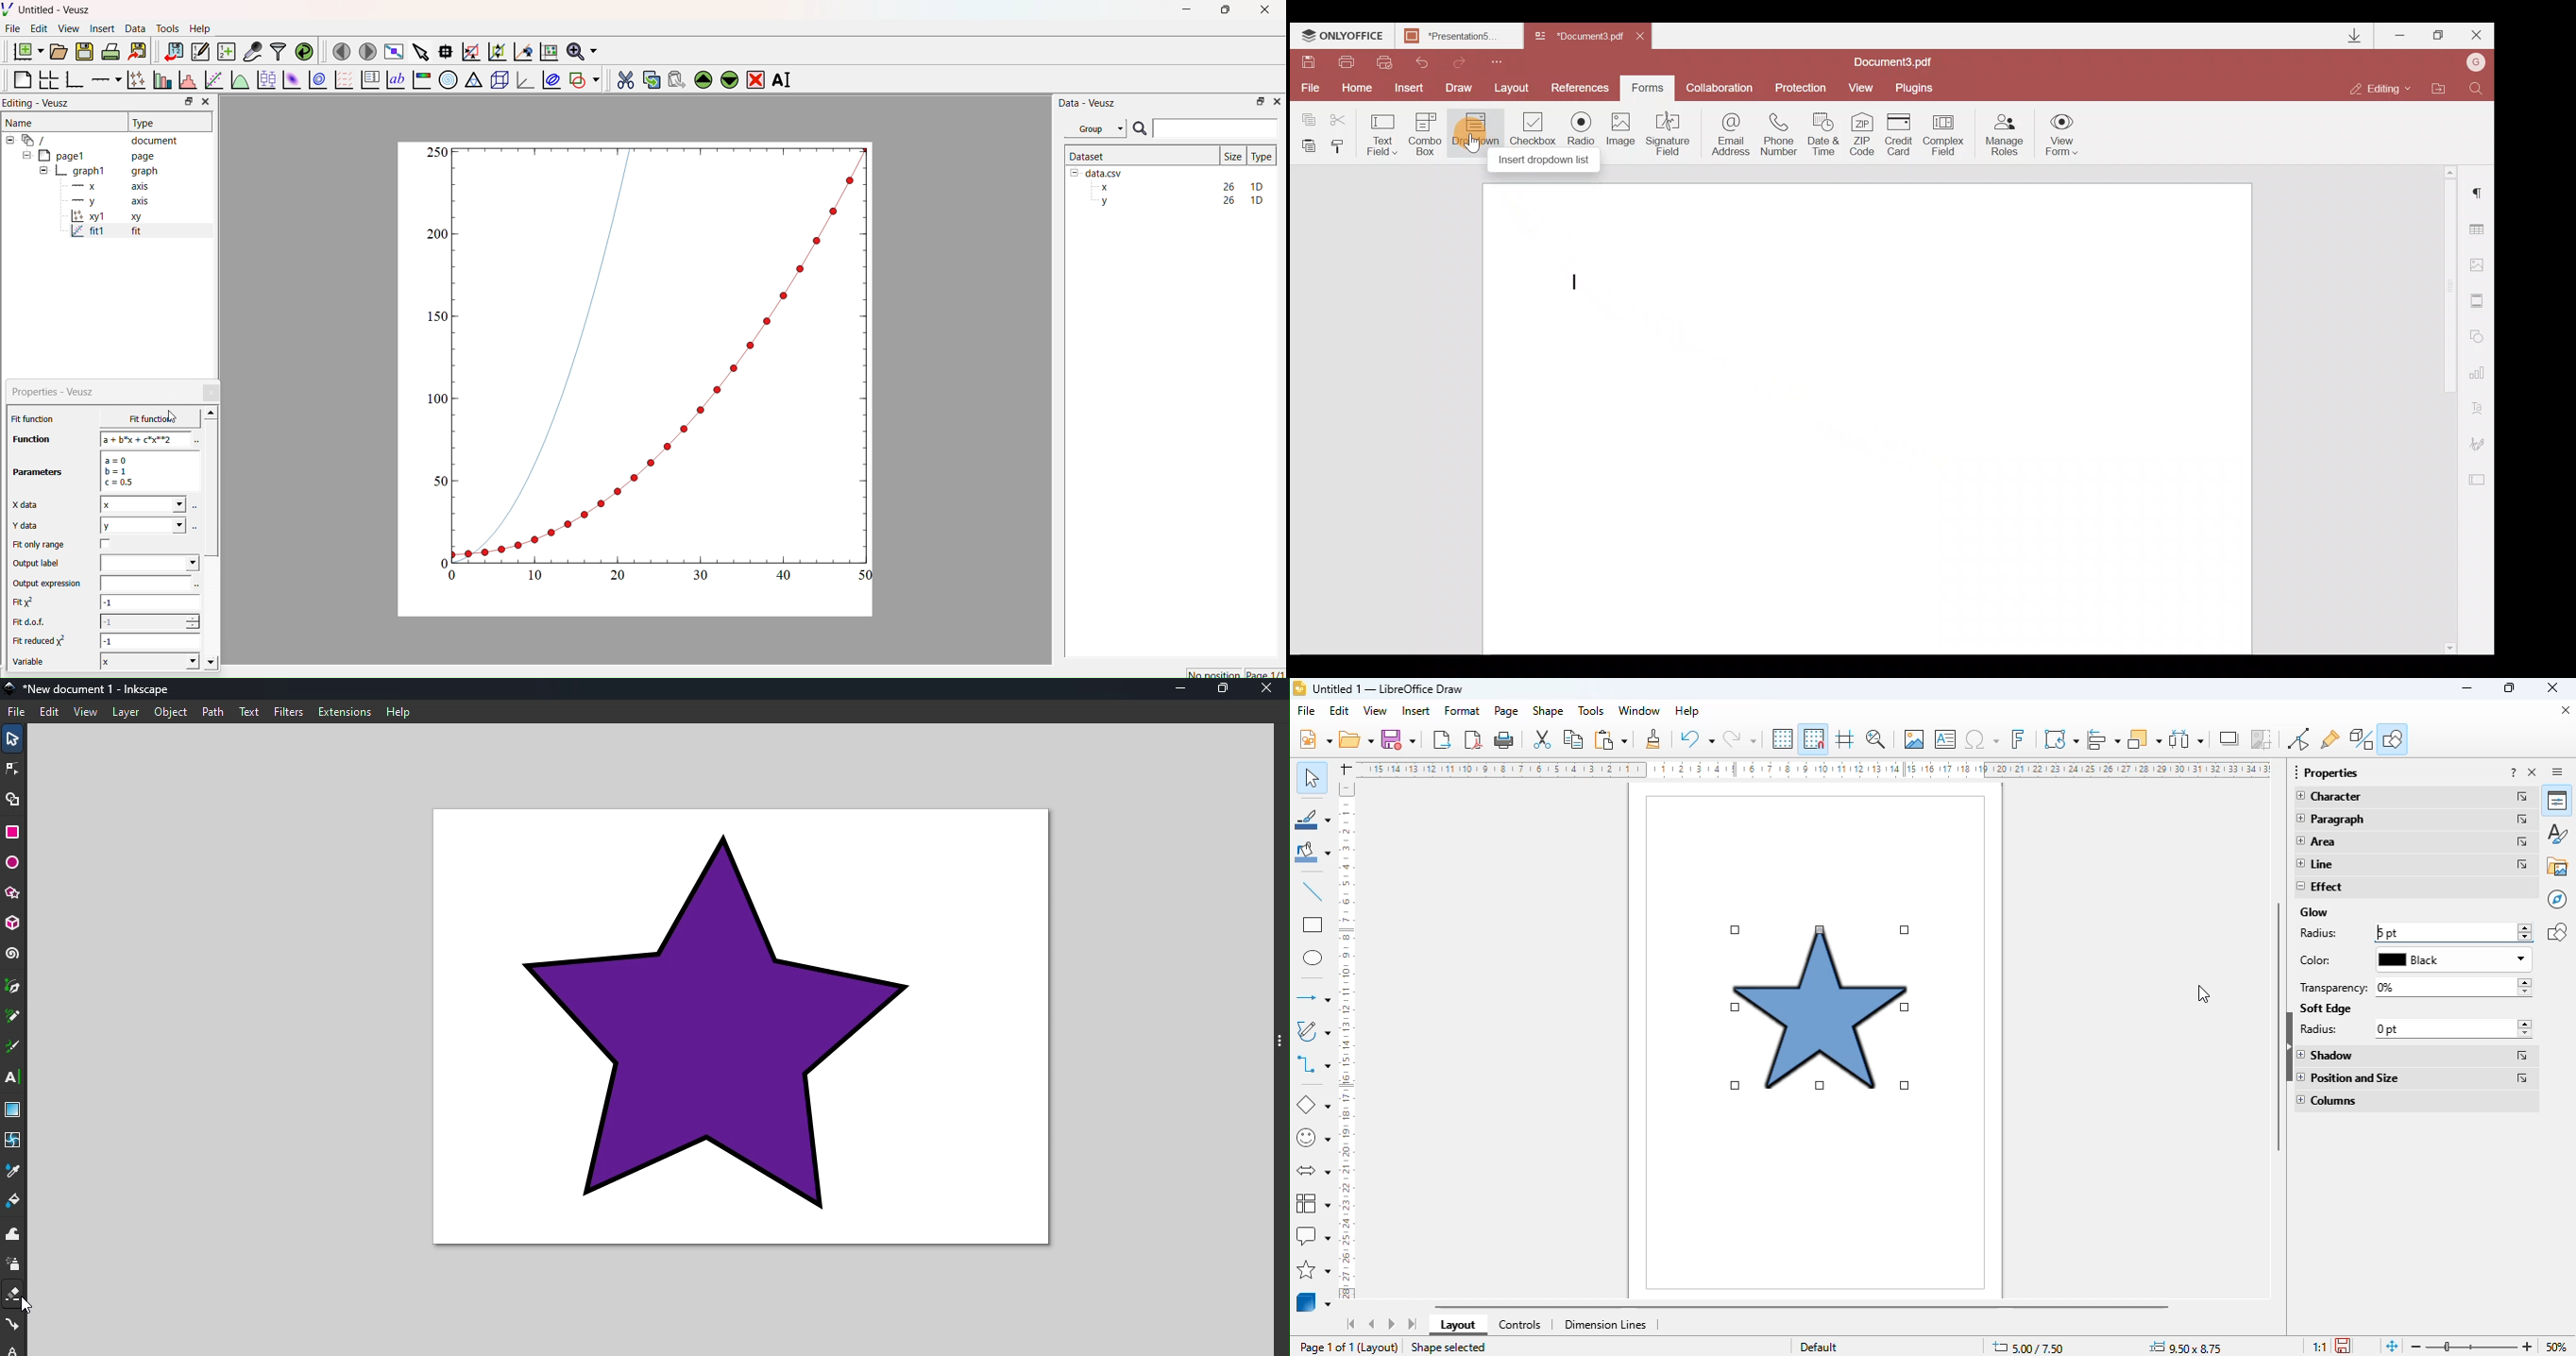 The height and width of the screenshot is (1372, 2576). I want to click on symbol shapes, so click(1313, 1138).